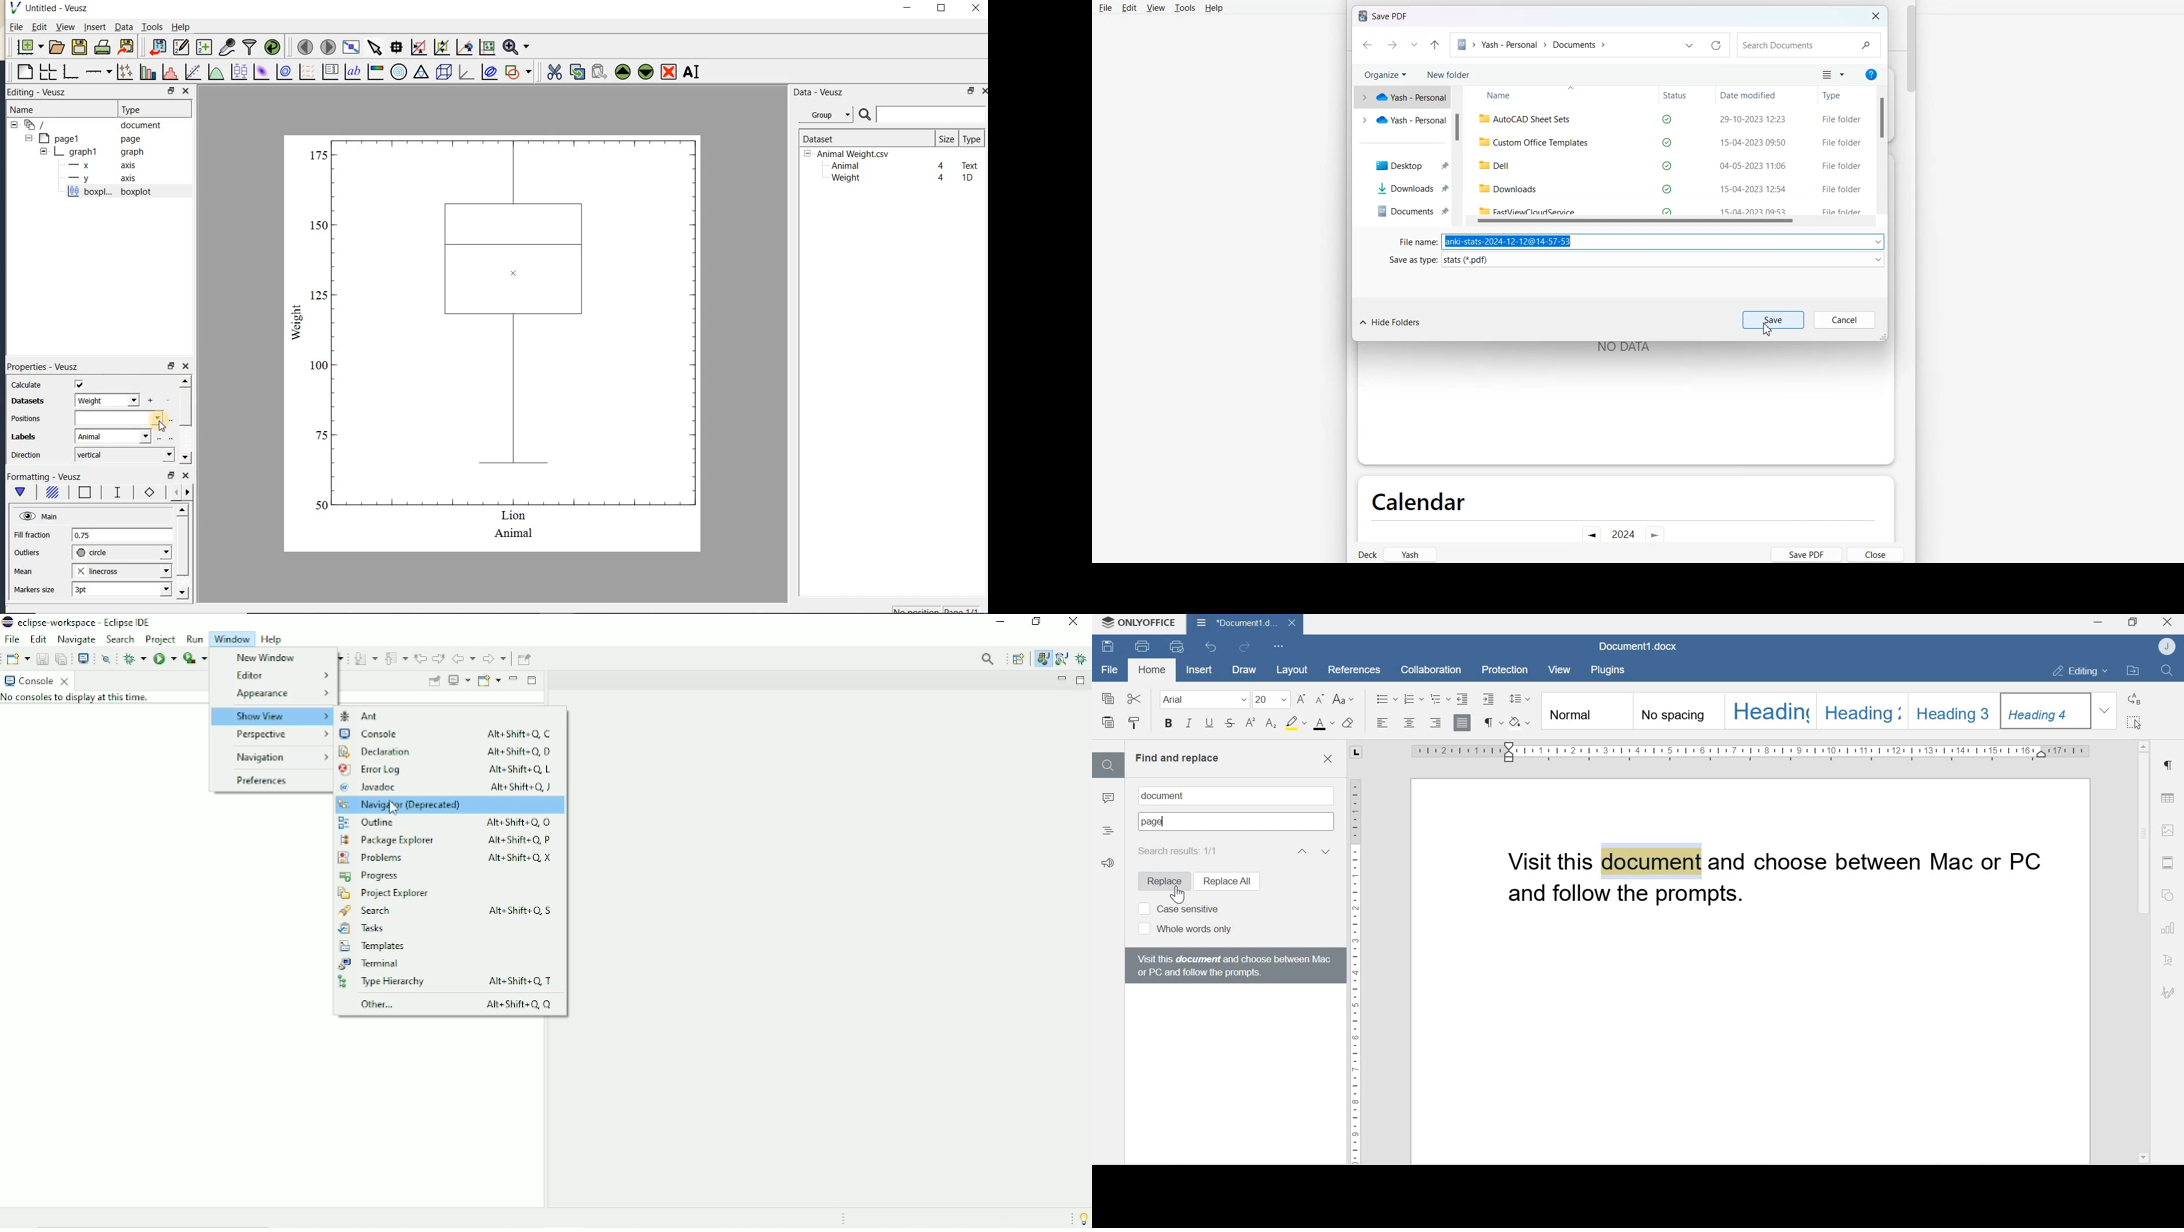 Image resolution: width=2184 pixels, height=1232 pixels. Describe the element at coordinates (2074, 670) in the screenshot. I see `Editing` at that location.